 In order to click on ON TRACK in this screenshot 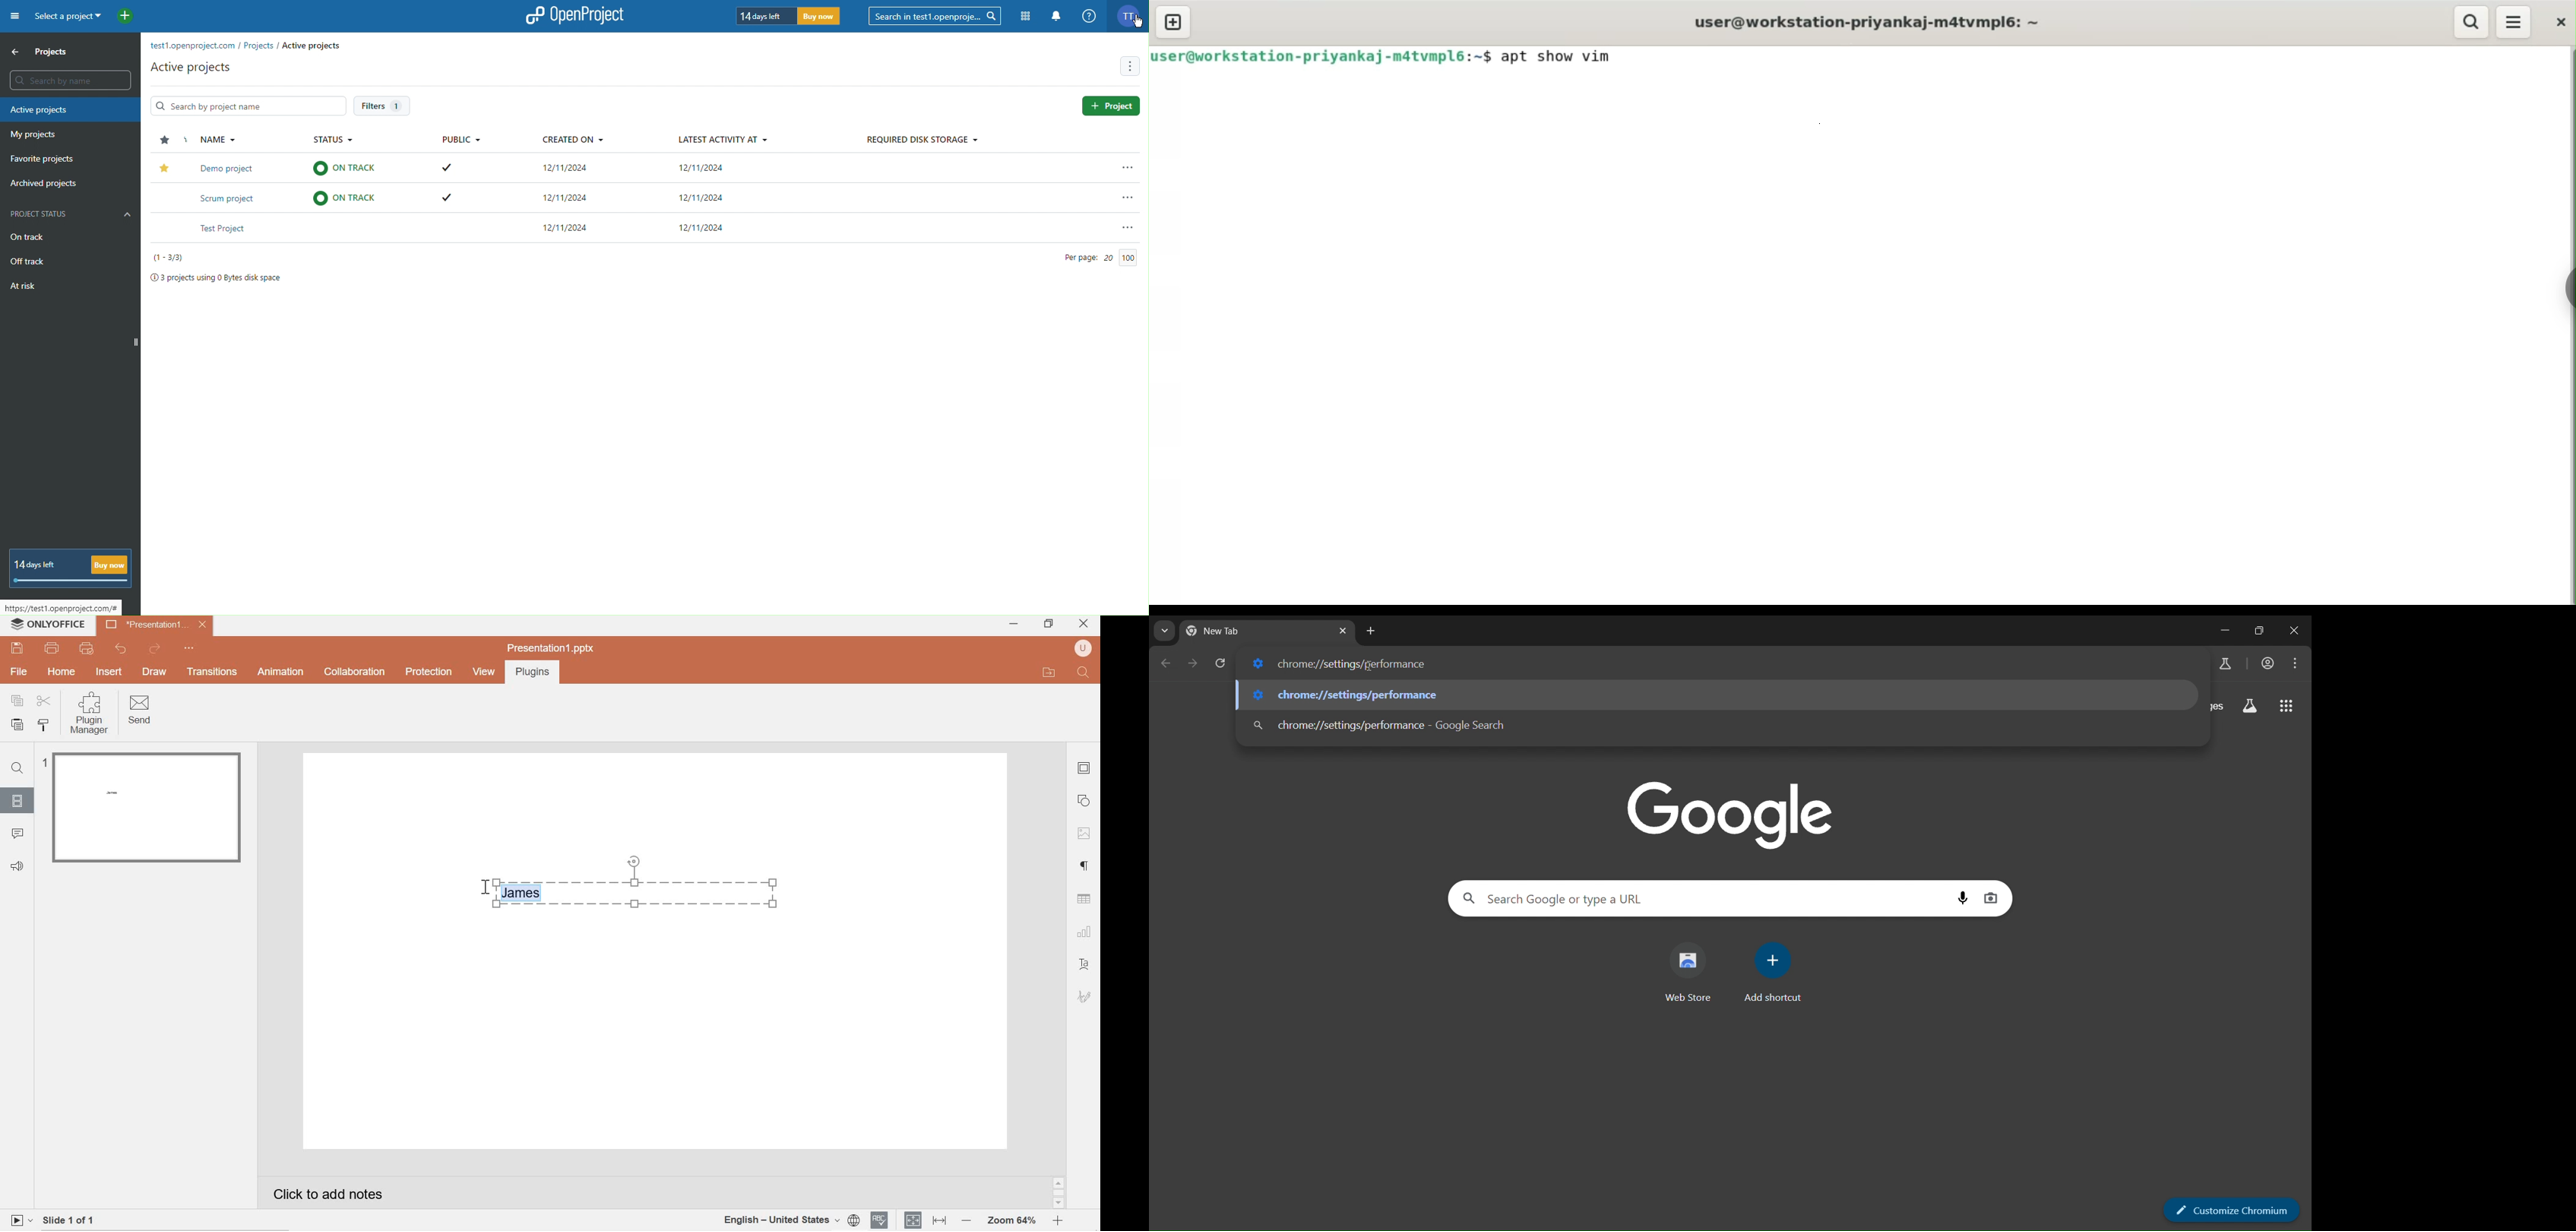, I will do `click(348, 198)`.